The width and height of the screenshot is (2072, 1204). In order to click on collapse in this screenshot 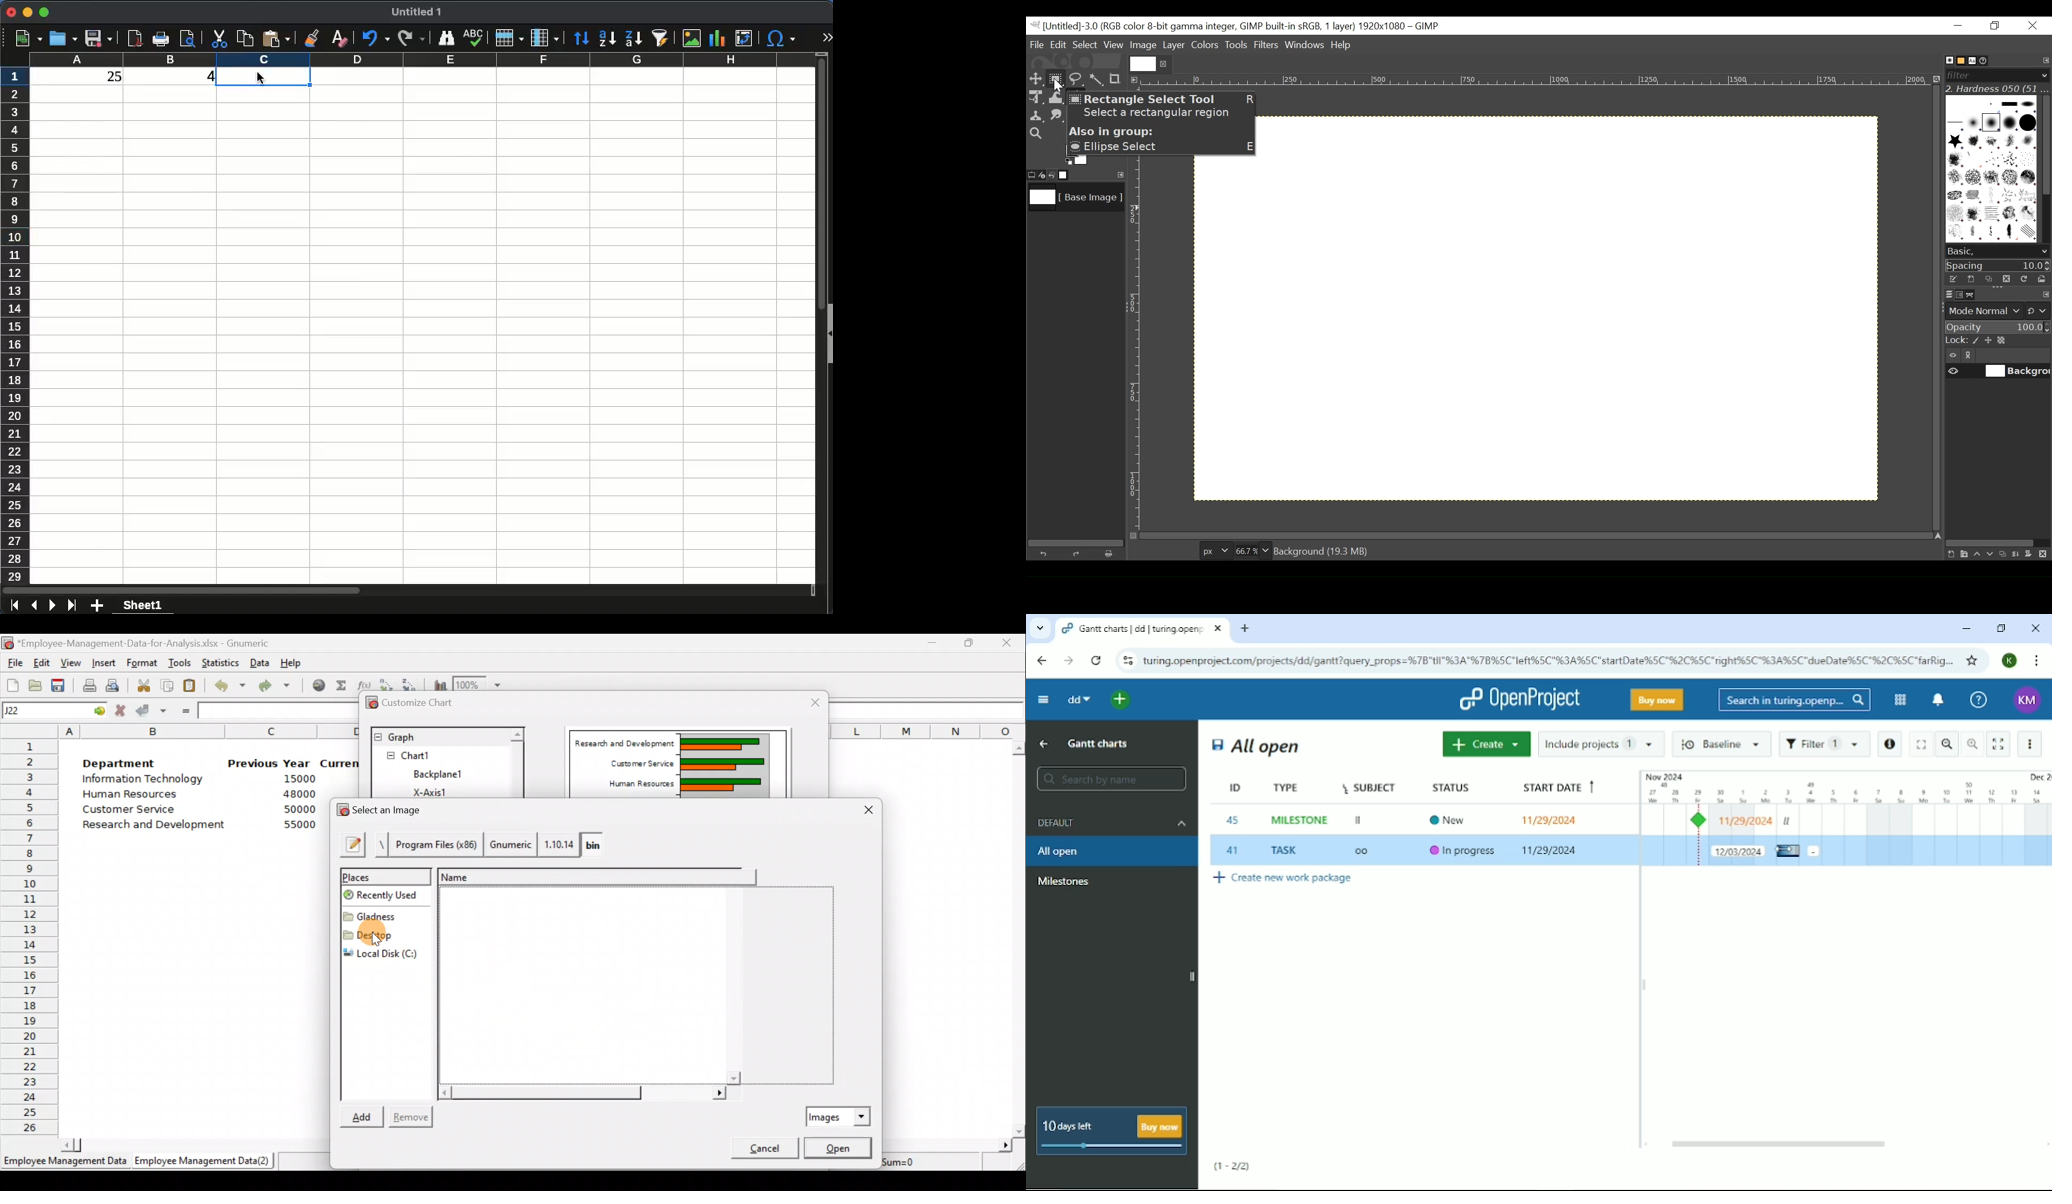, I will do `click(828, 333)`.